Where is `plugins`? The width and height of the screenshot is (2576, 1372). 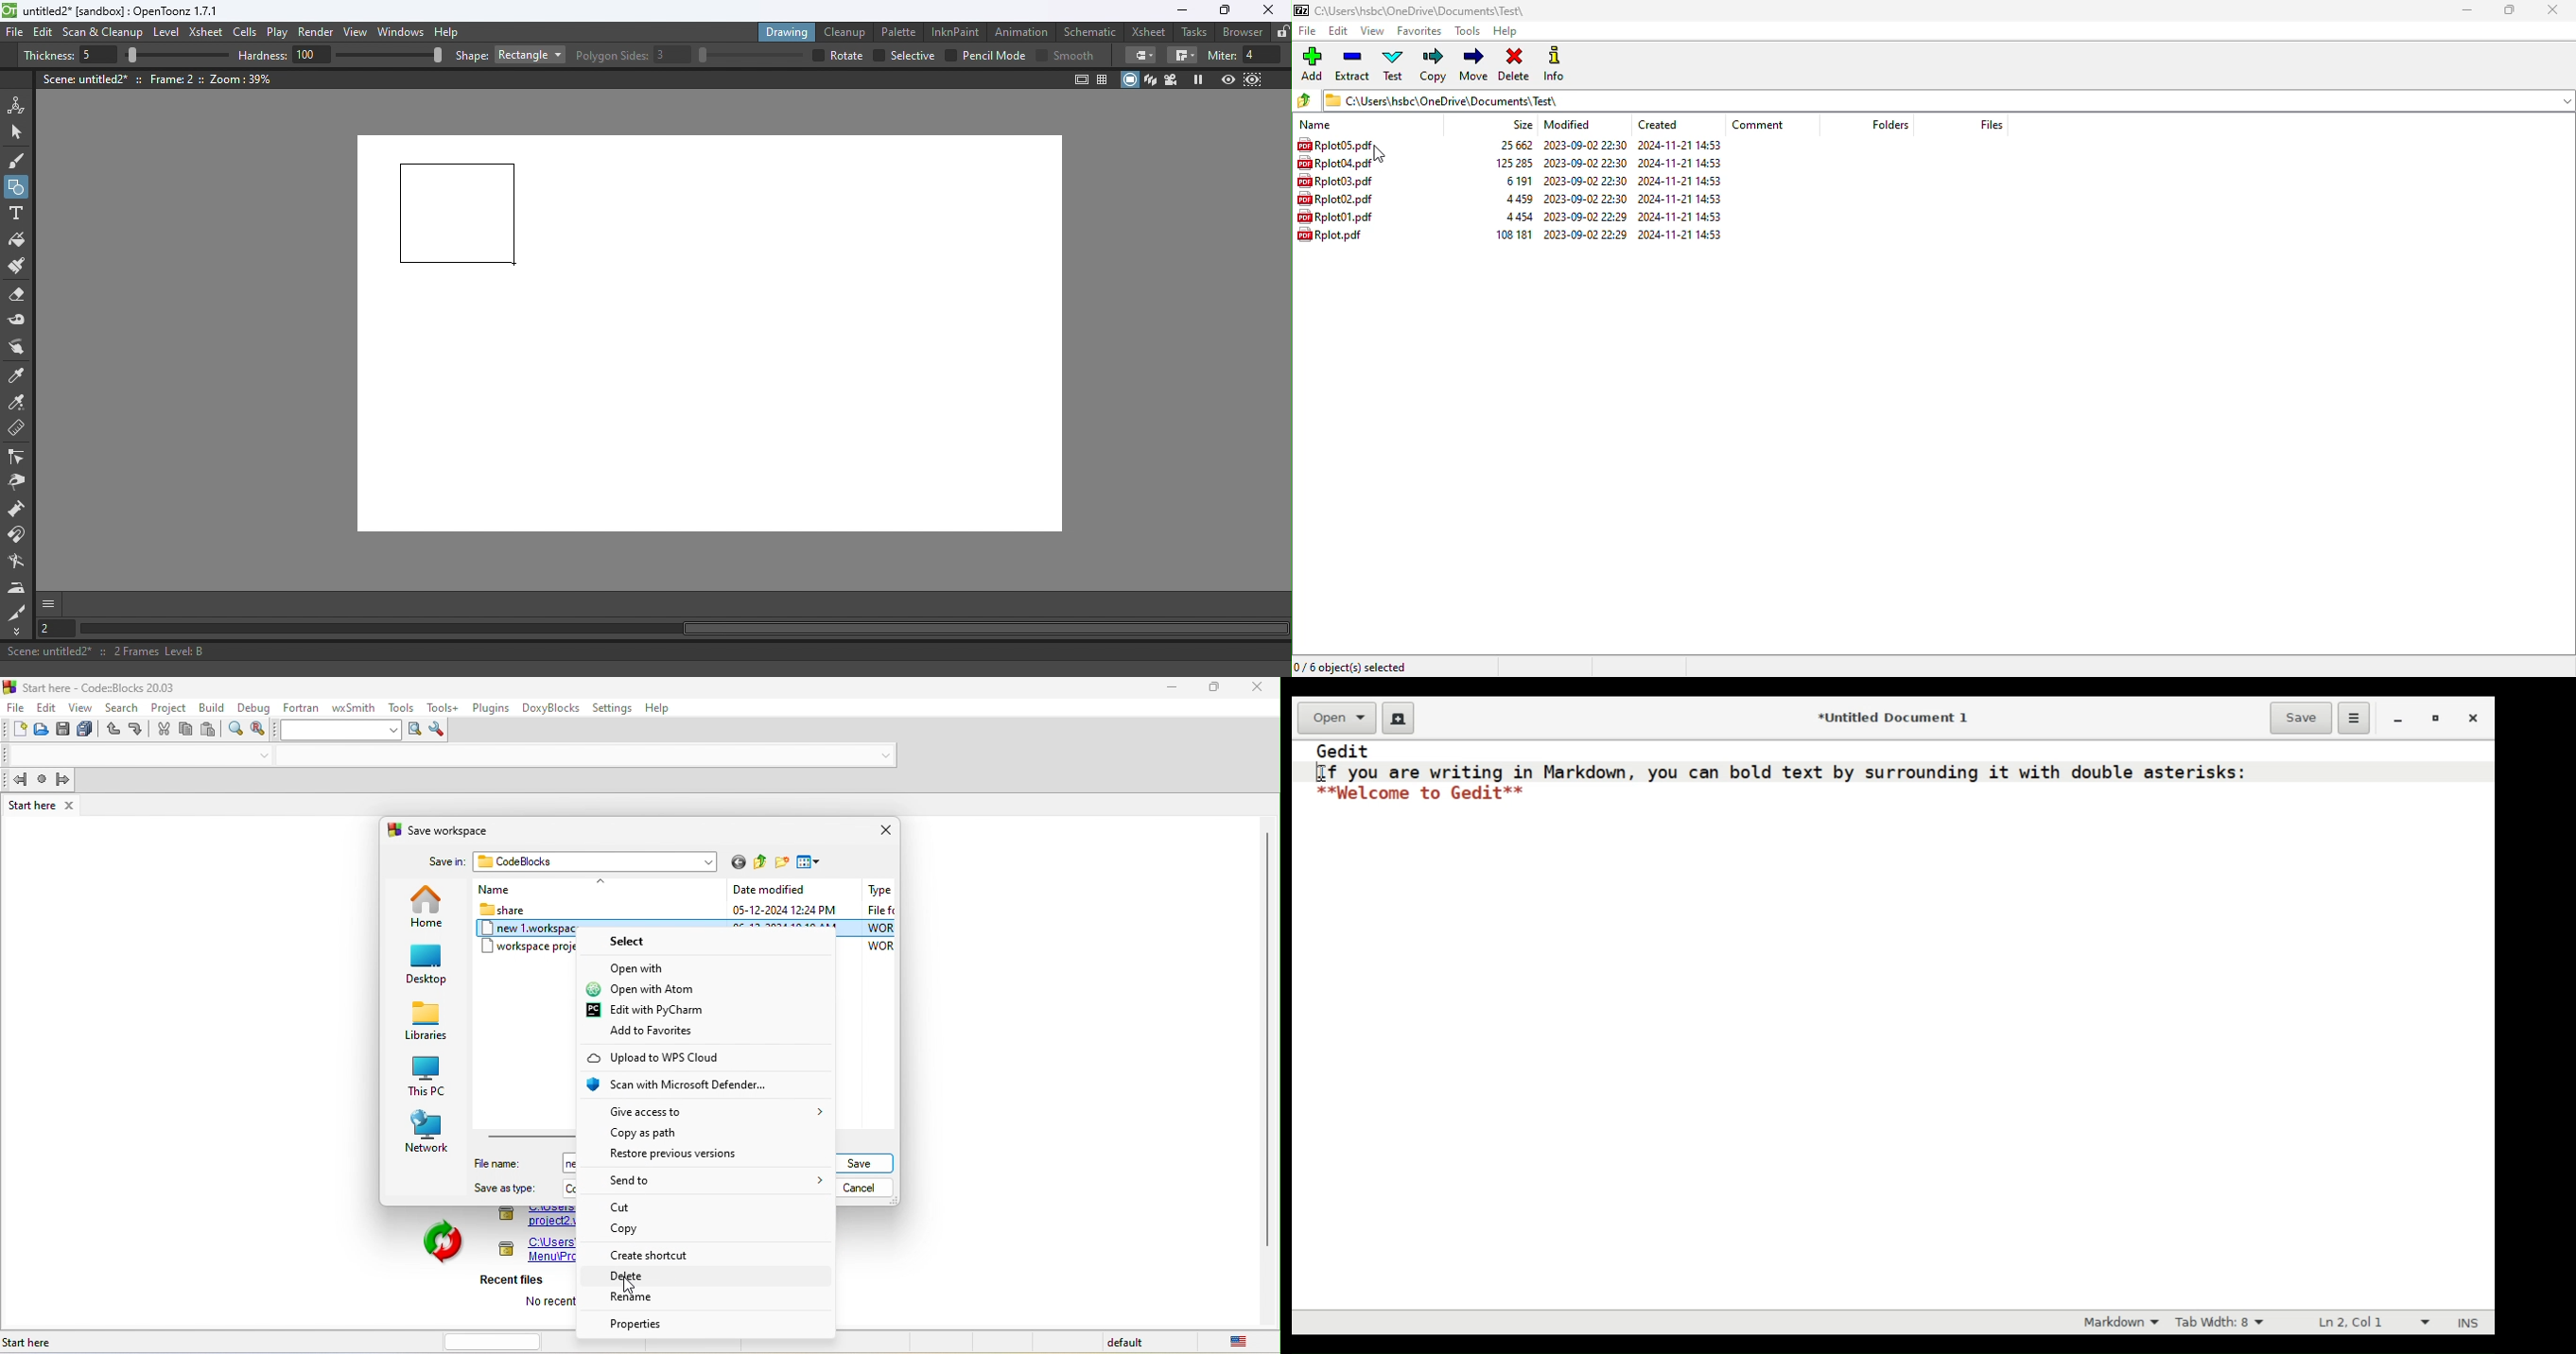
plugins is located at coordinates (490, 706).